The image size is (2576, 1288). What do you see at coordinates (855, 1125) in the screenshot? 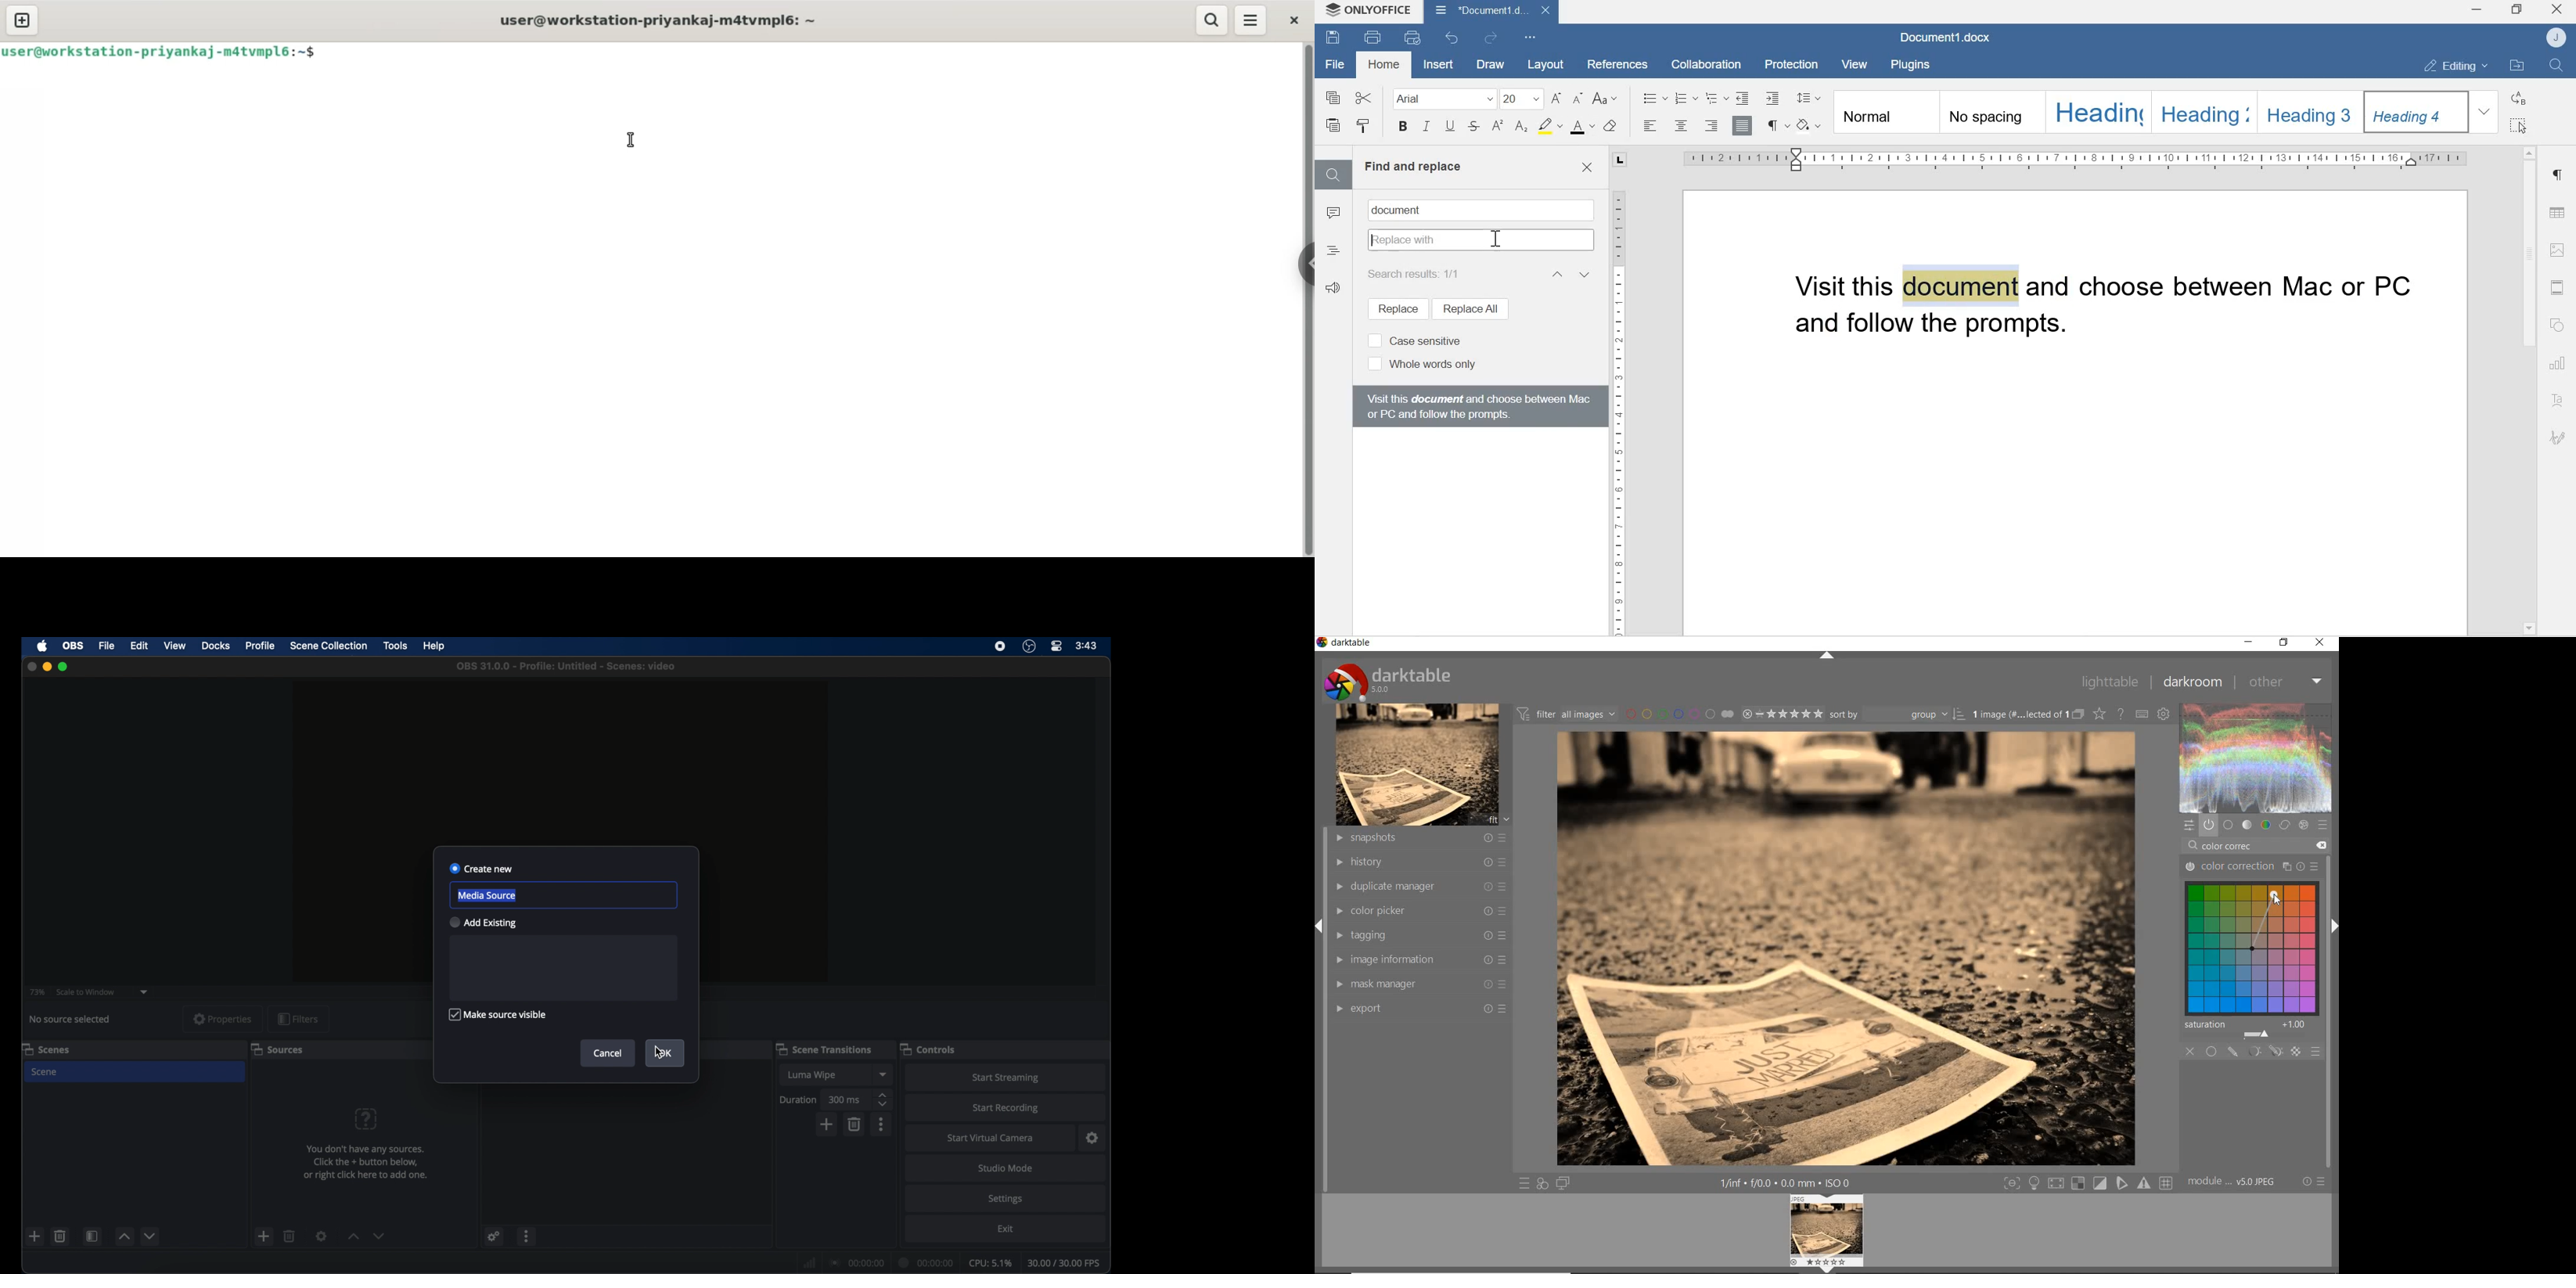
I see `delete` at bounding box center [855, 1125].